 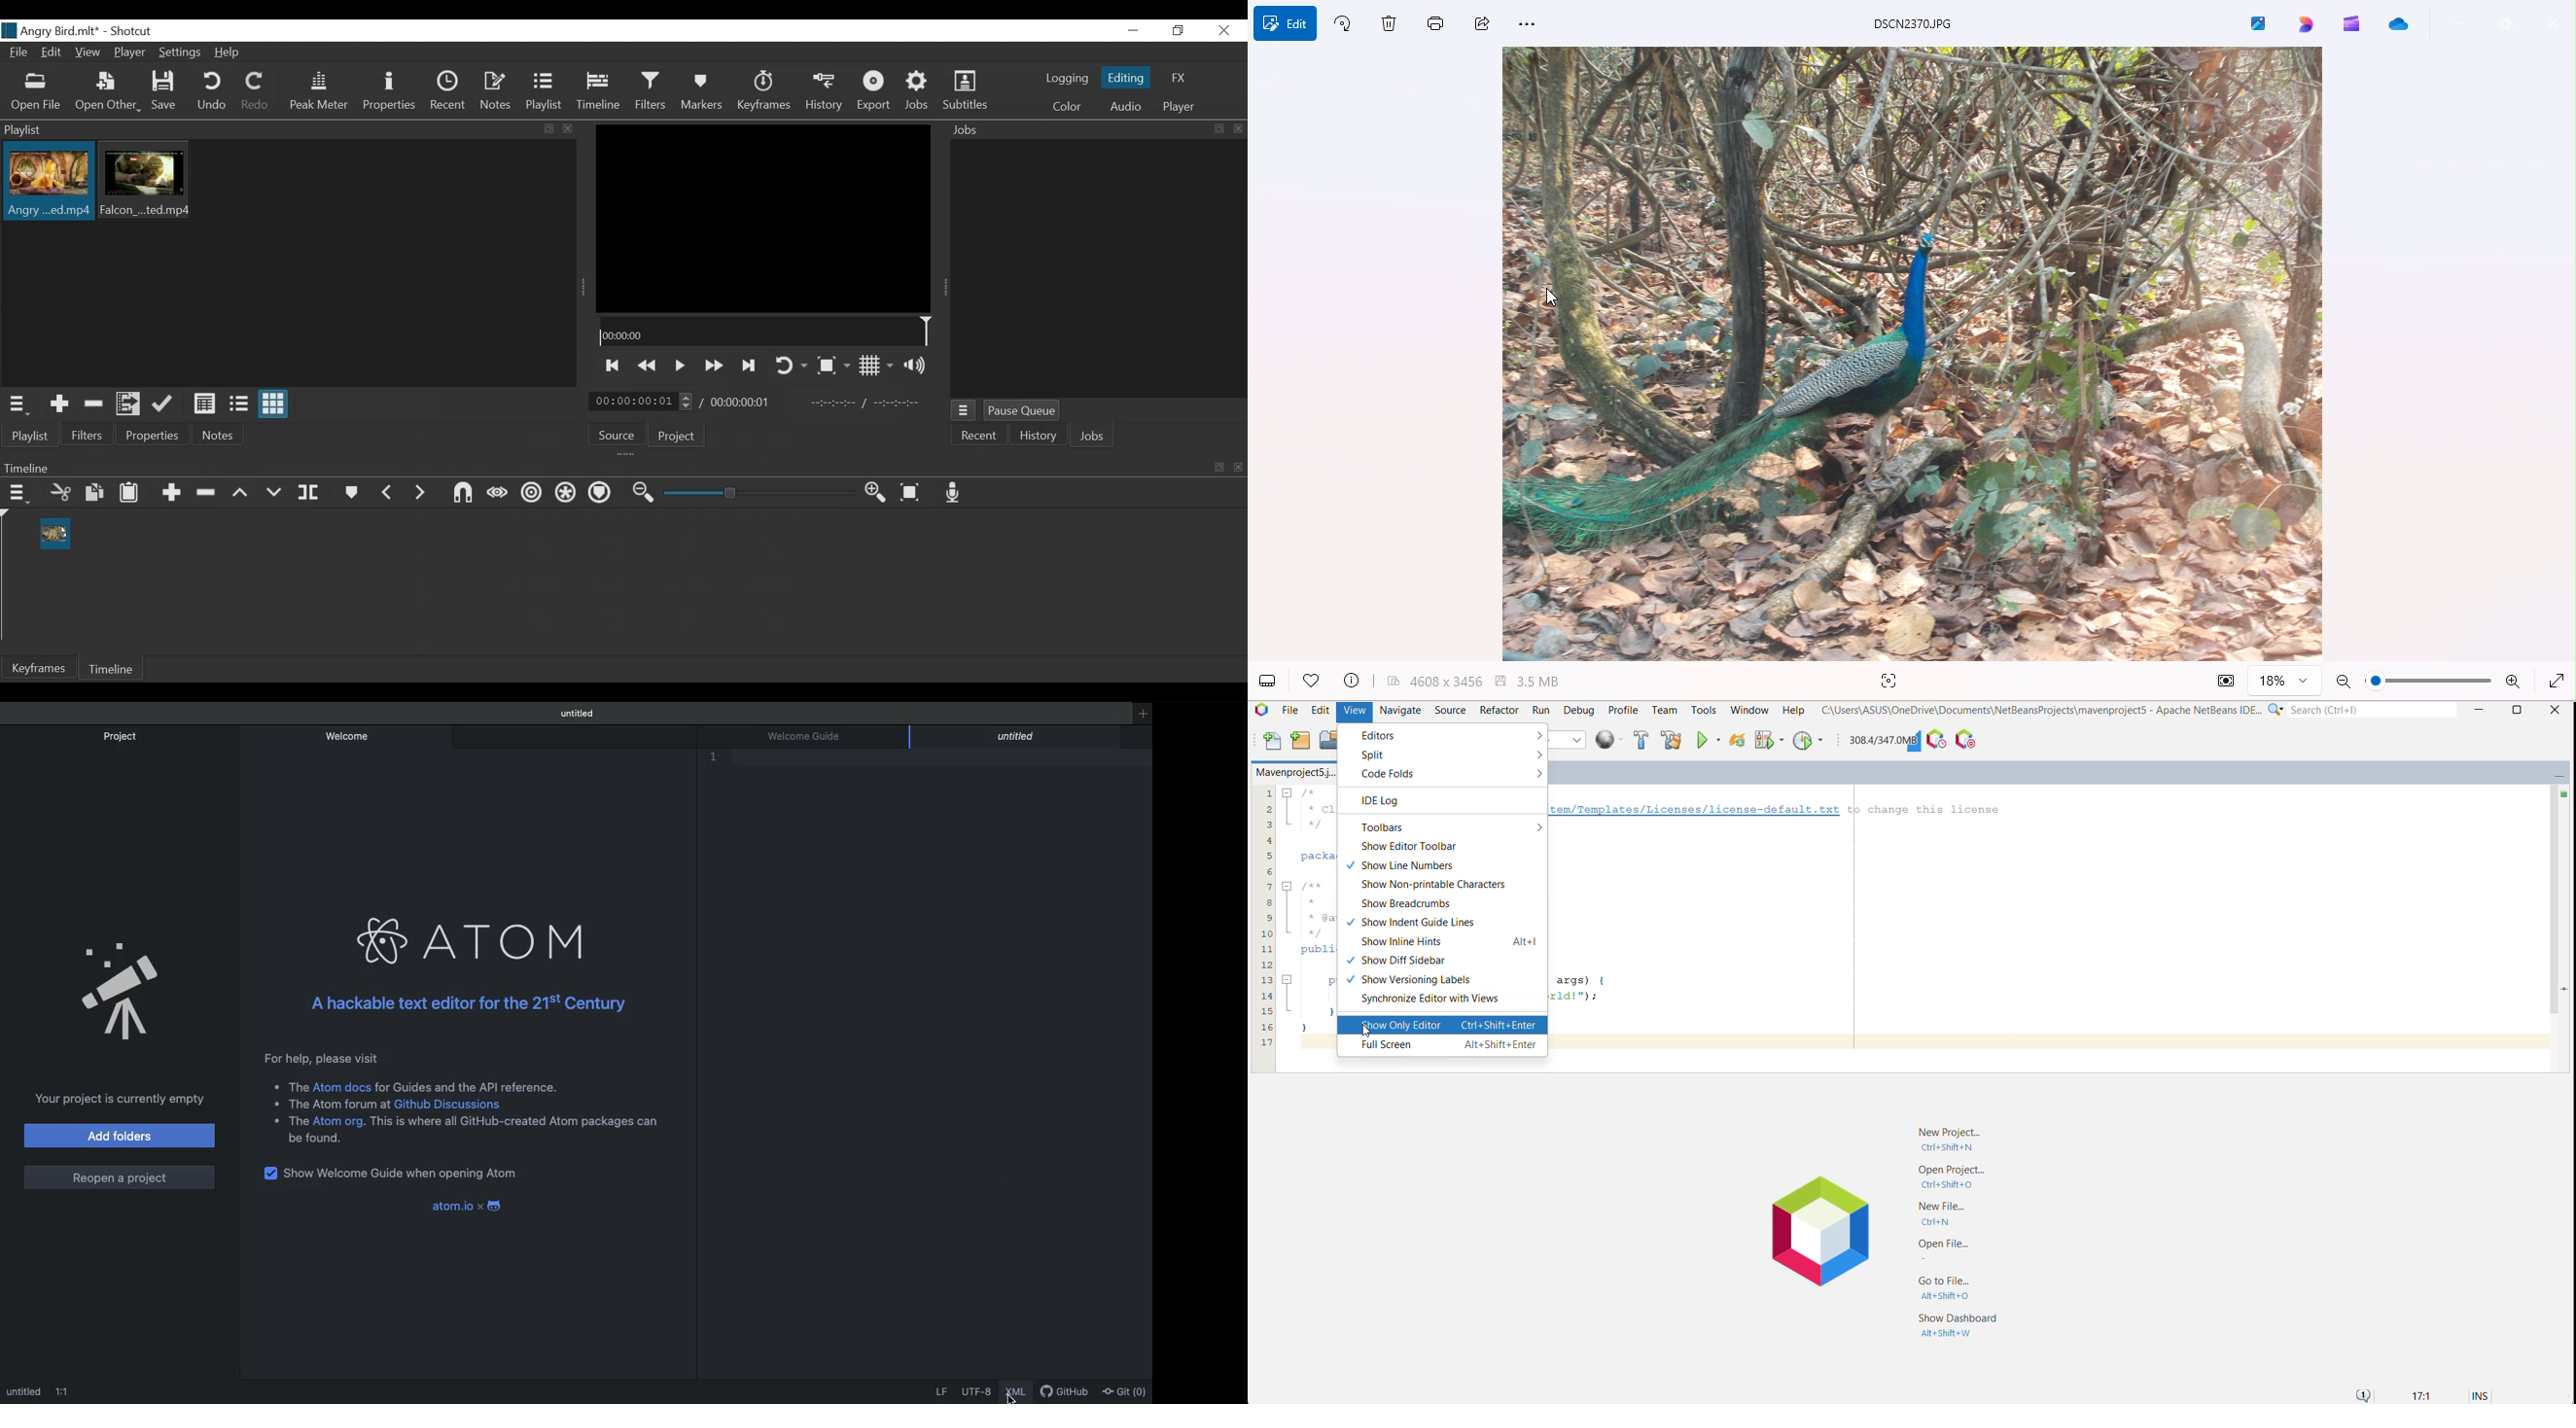 What do you see at coordinates (1023, 410) in the screenshot?
I see `Pause Queue` at bounding box center [1023, 410].